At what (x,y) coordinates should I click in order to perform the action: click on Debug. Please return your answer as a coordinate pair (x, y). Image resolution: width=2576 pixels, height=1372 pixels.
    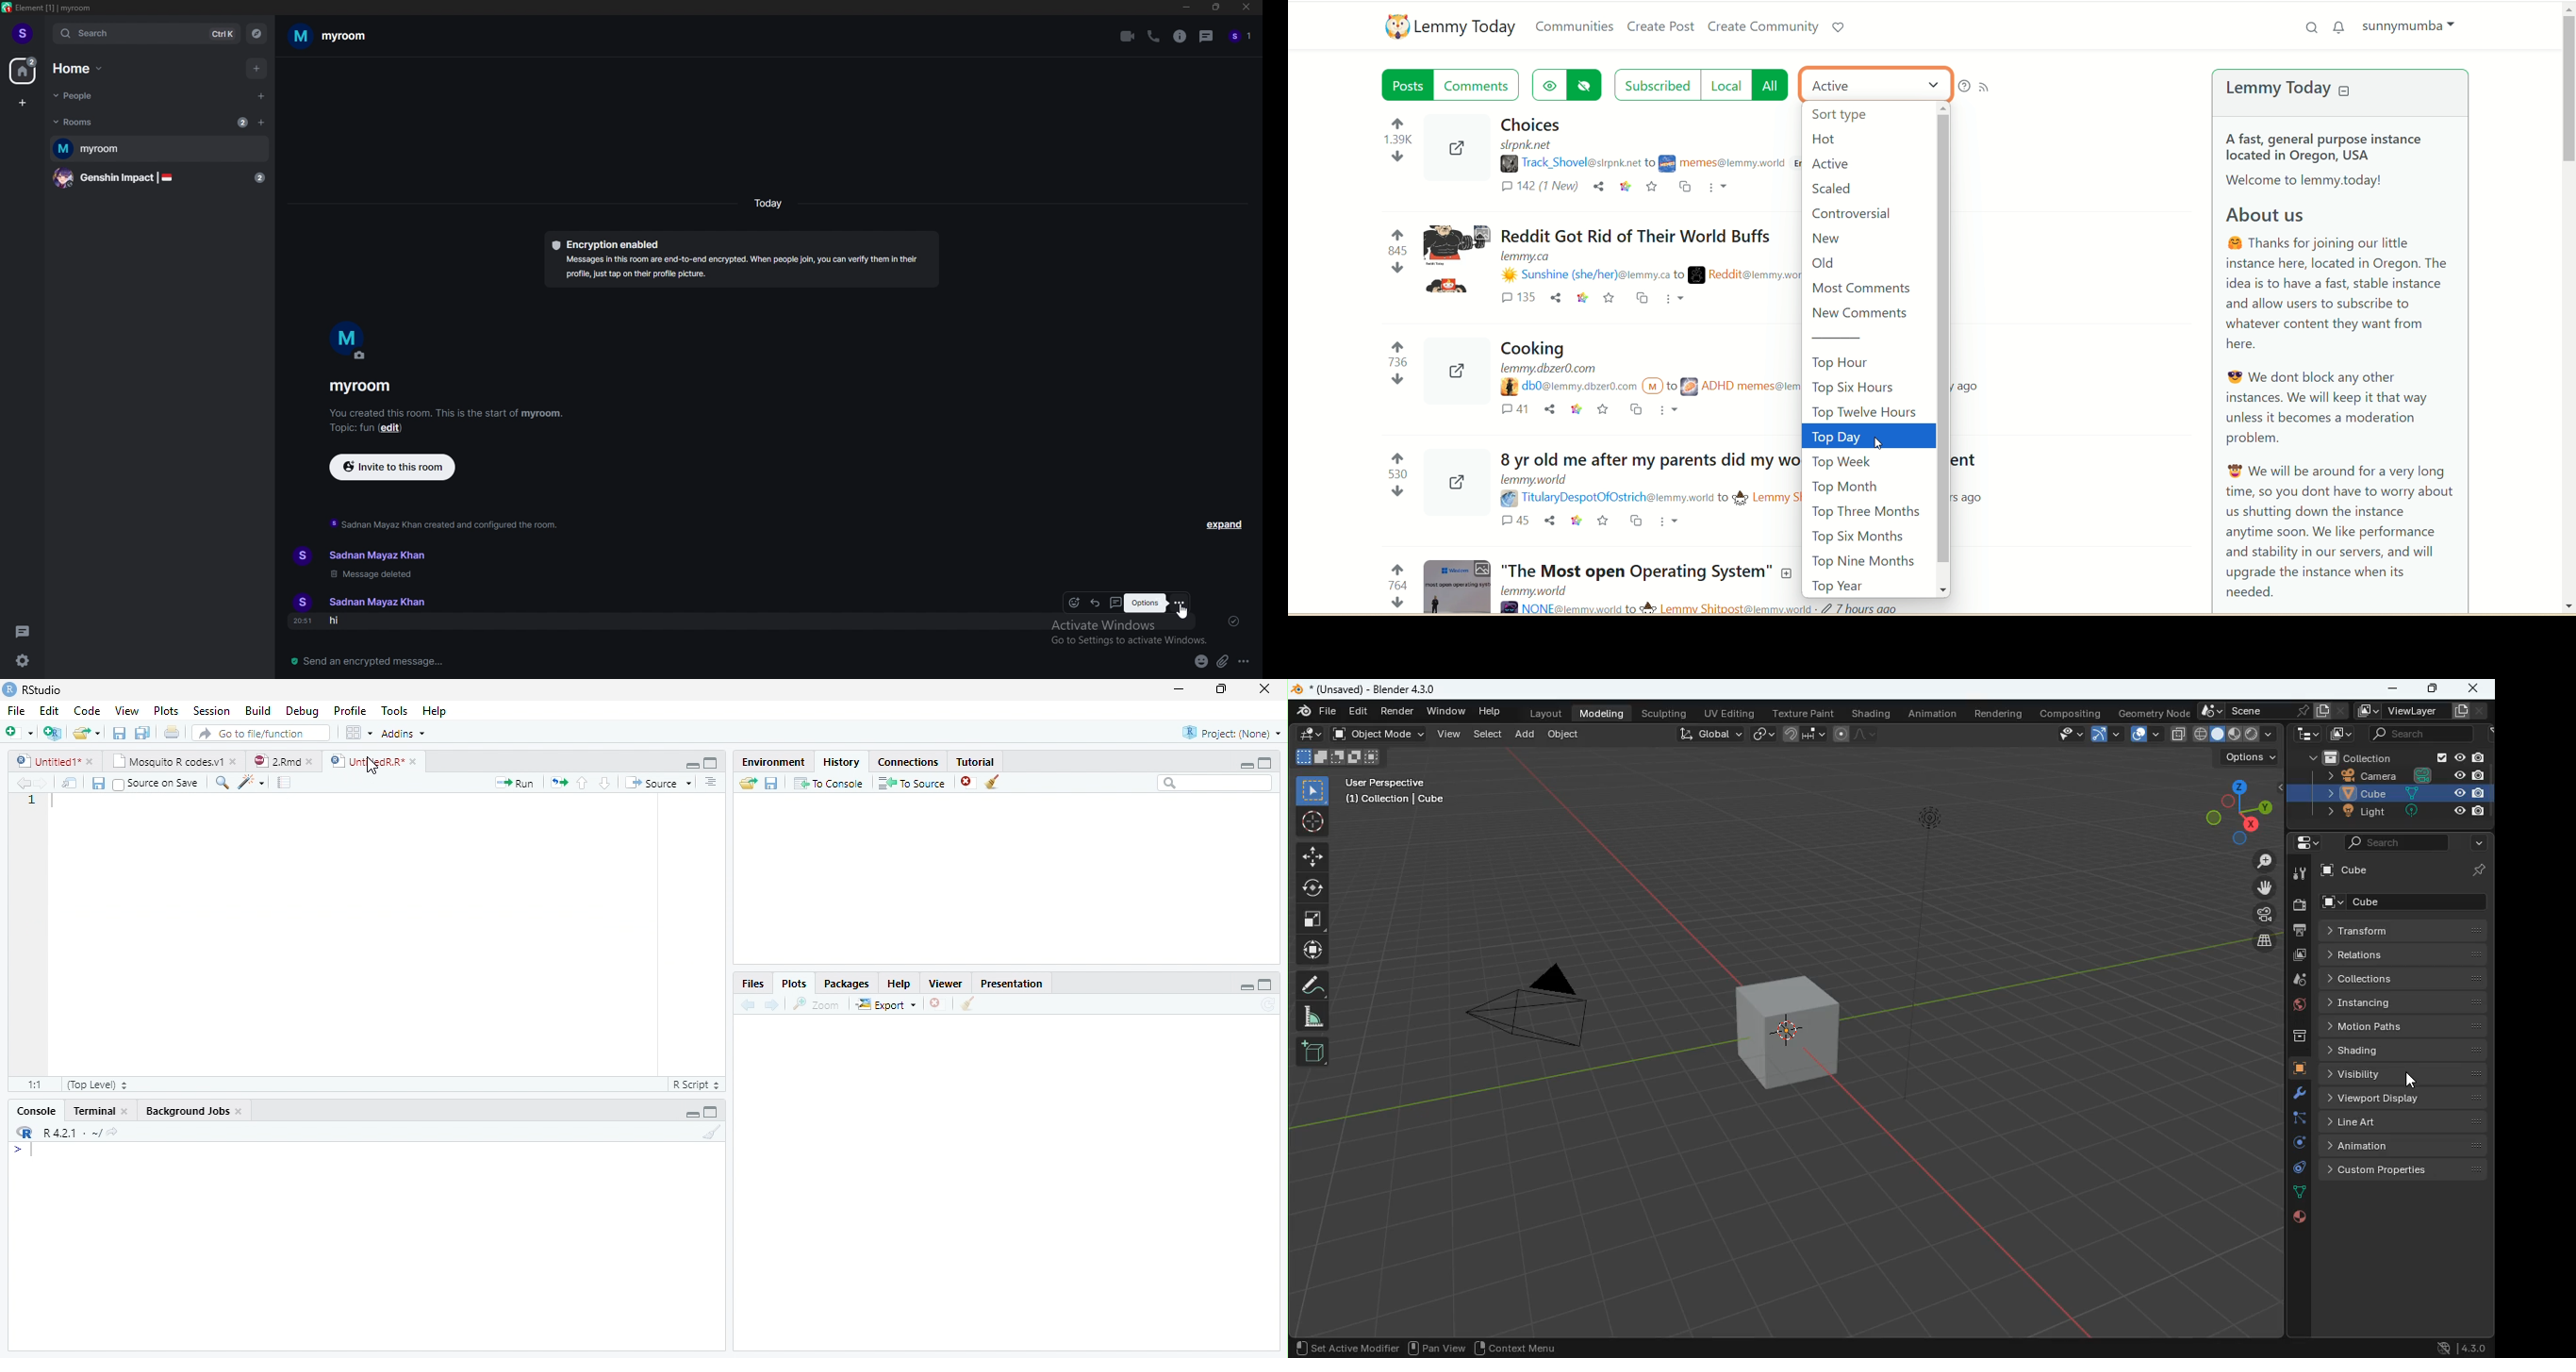
    Looking at the image, I should click on (302, 710).